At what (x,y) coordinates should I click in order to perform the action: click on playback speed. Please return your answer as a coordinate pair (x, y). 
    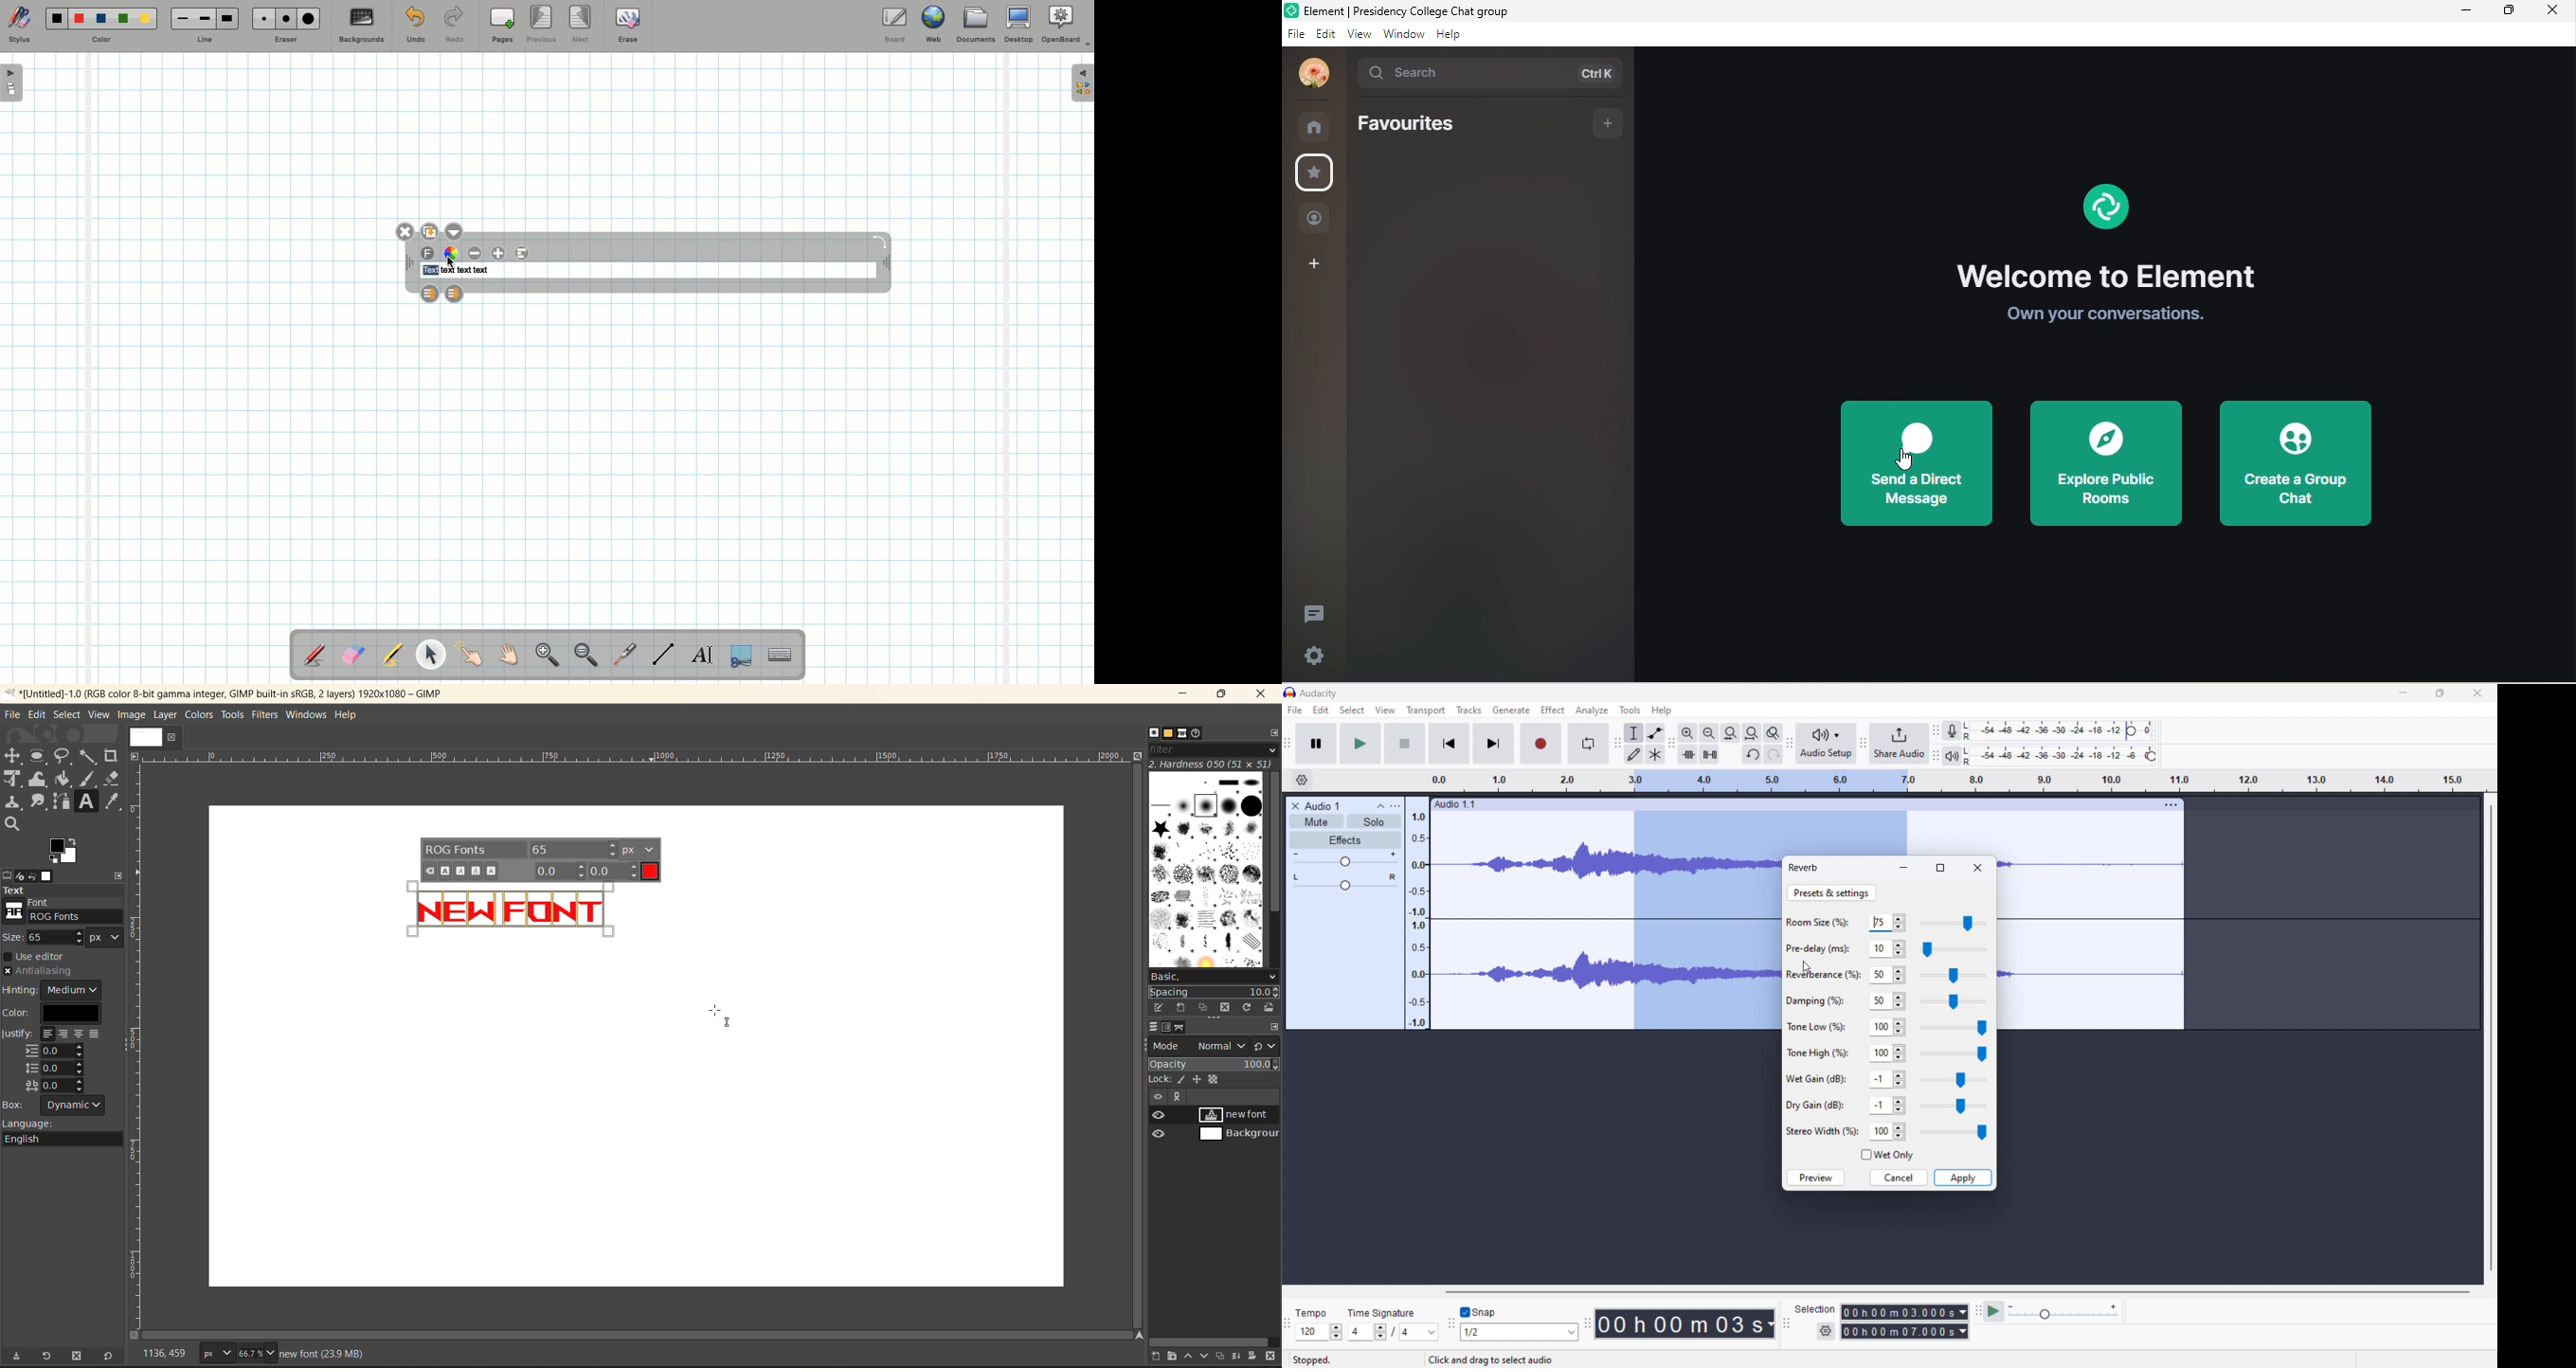
    Looking at the image, I should click on (2063, 1311).